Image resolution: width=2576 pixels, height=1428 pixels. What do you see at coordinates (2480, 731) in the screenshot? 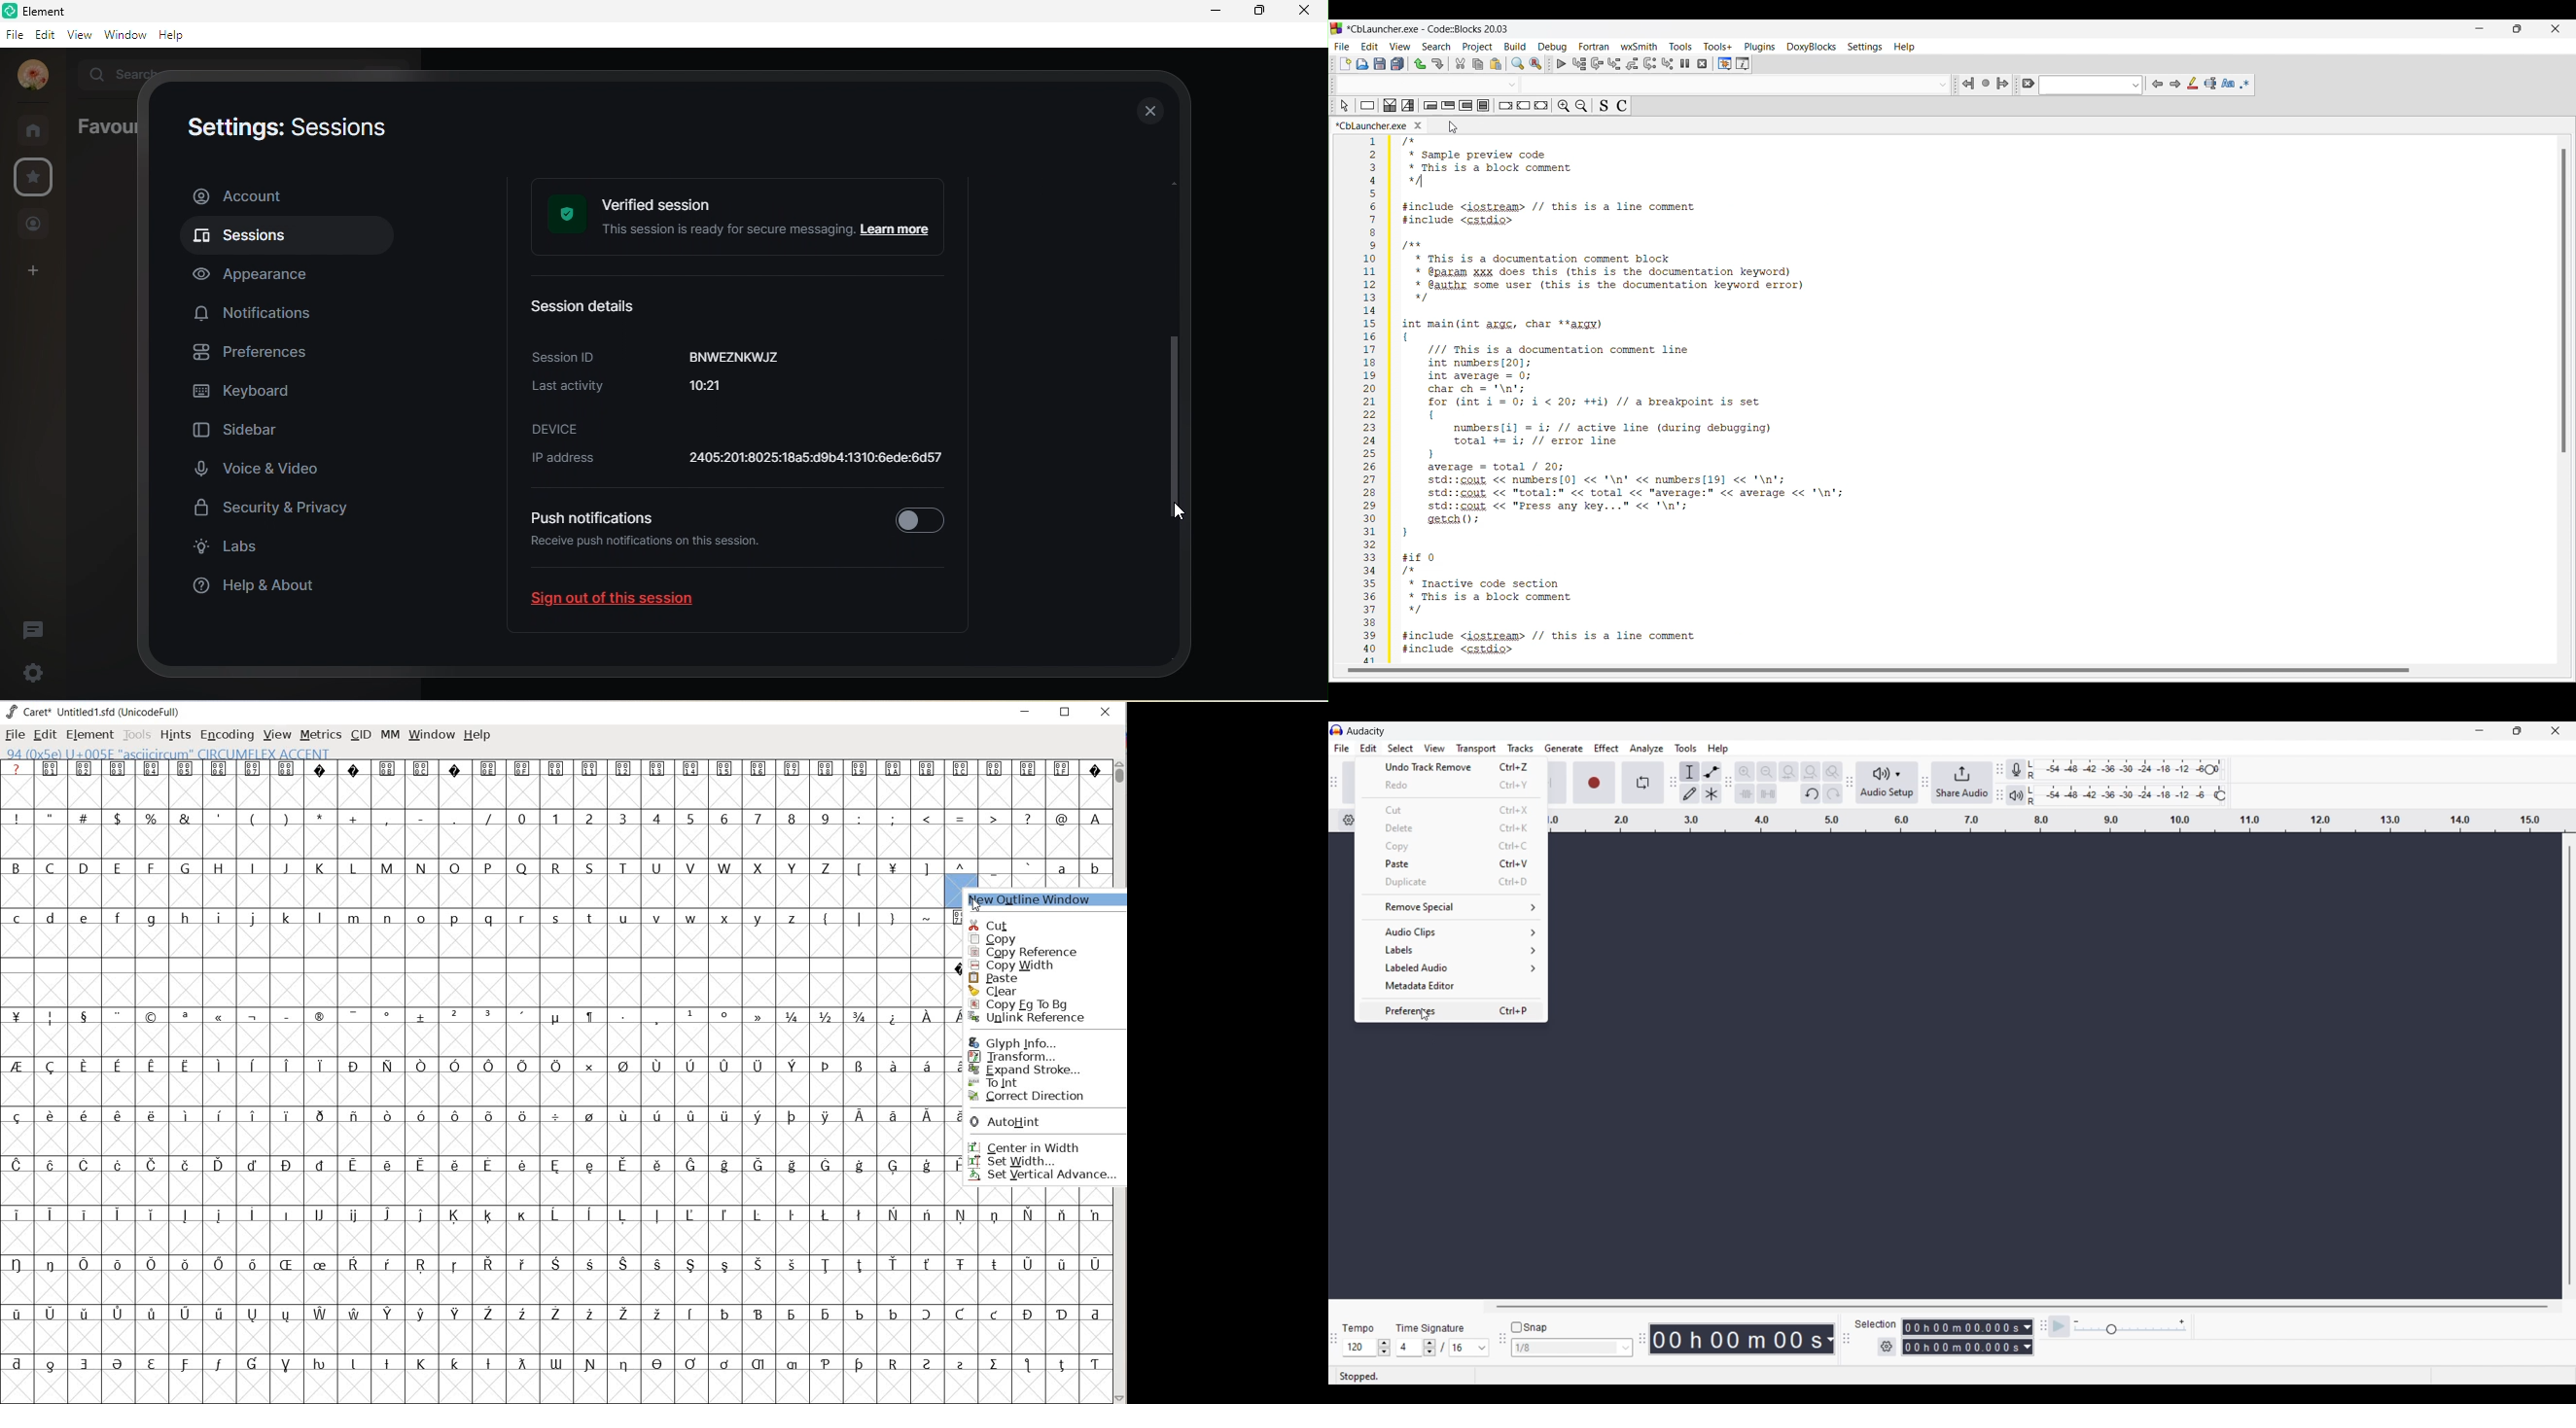
I see `Minimize` at bounding box center [2480, 731].